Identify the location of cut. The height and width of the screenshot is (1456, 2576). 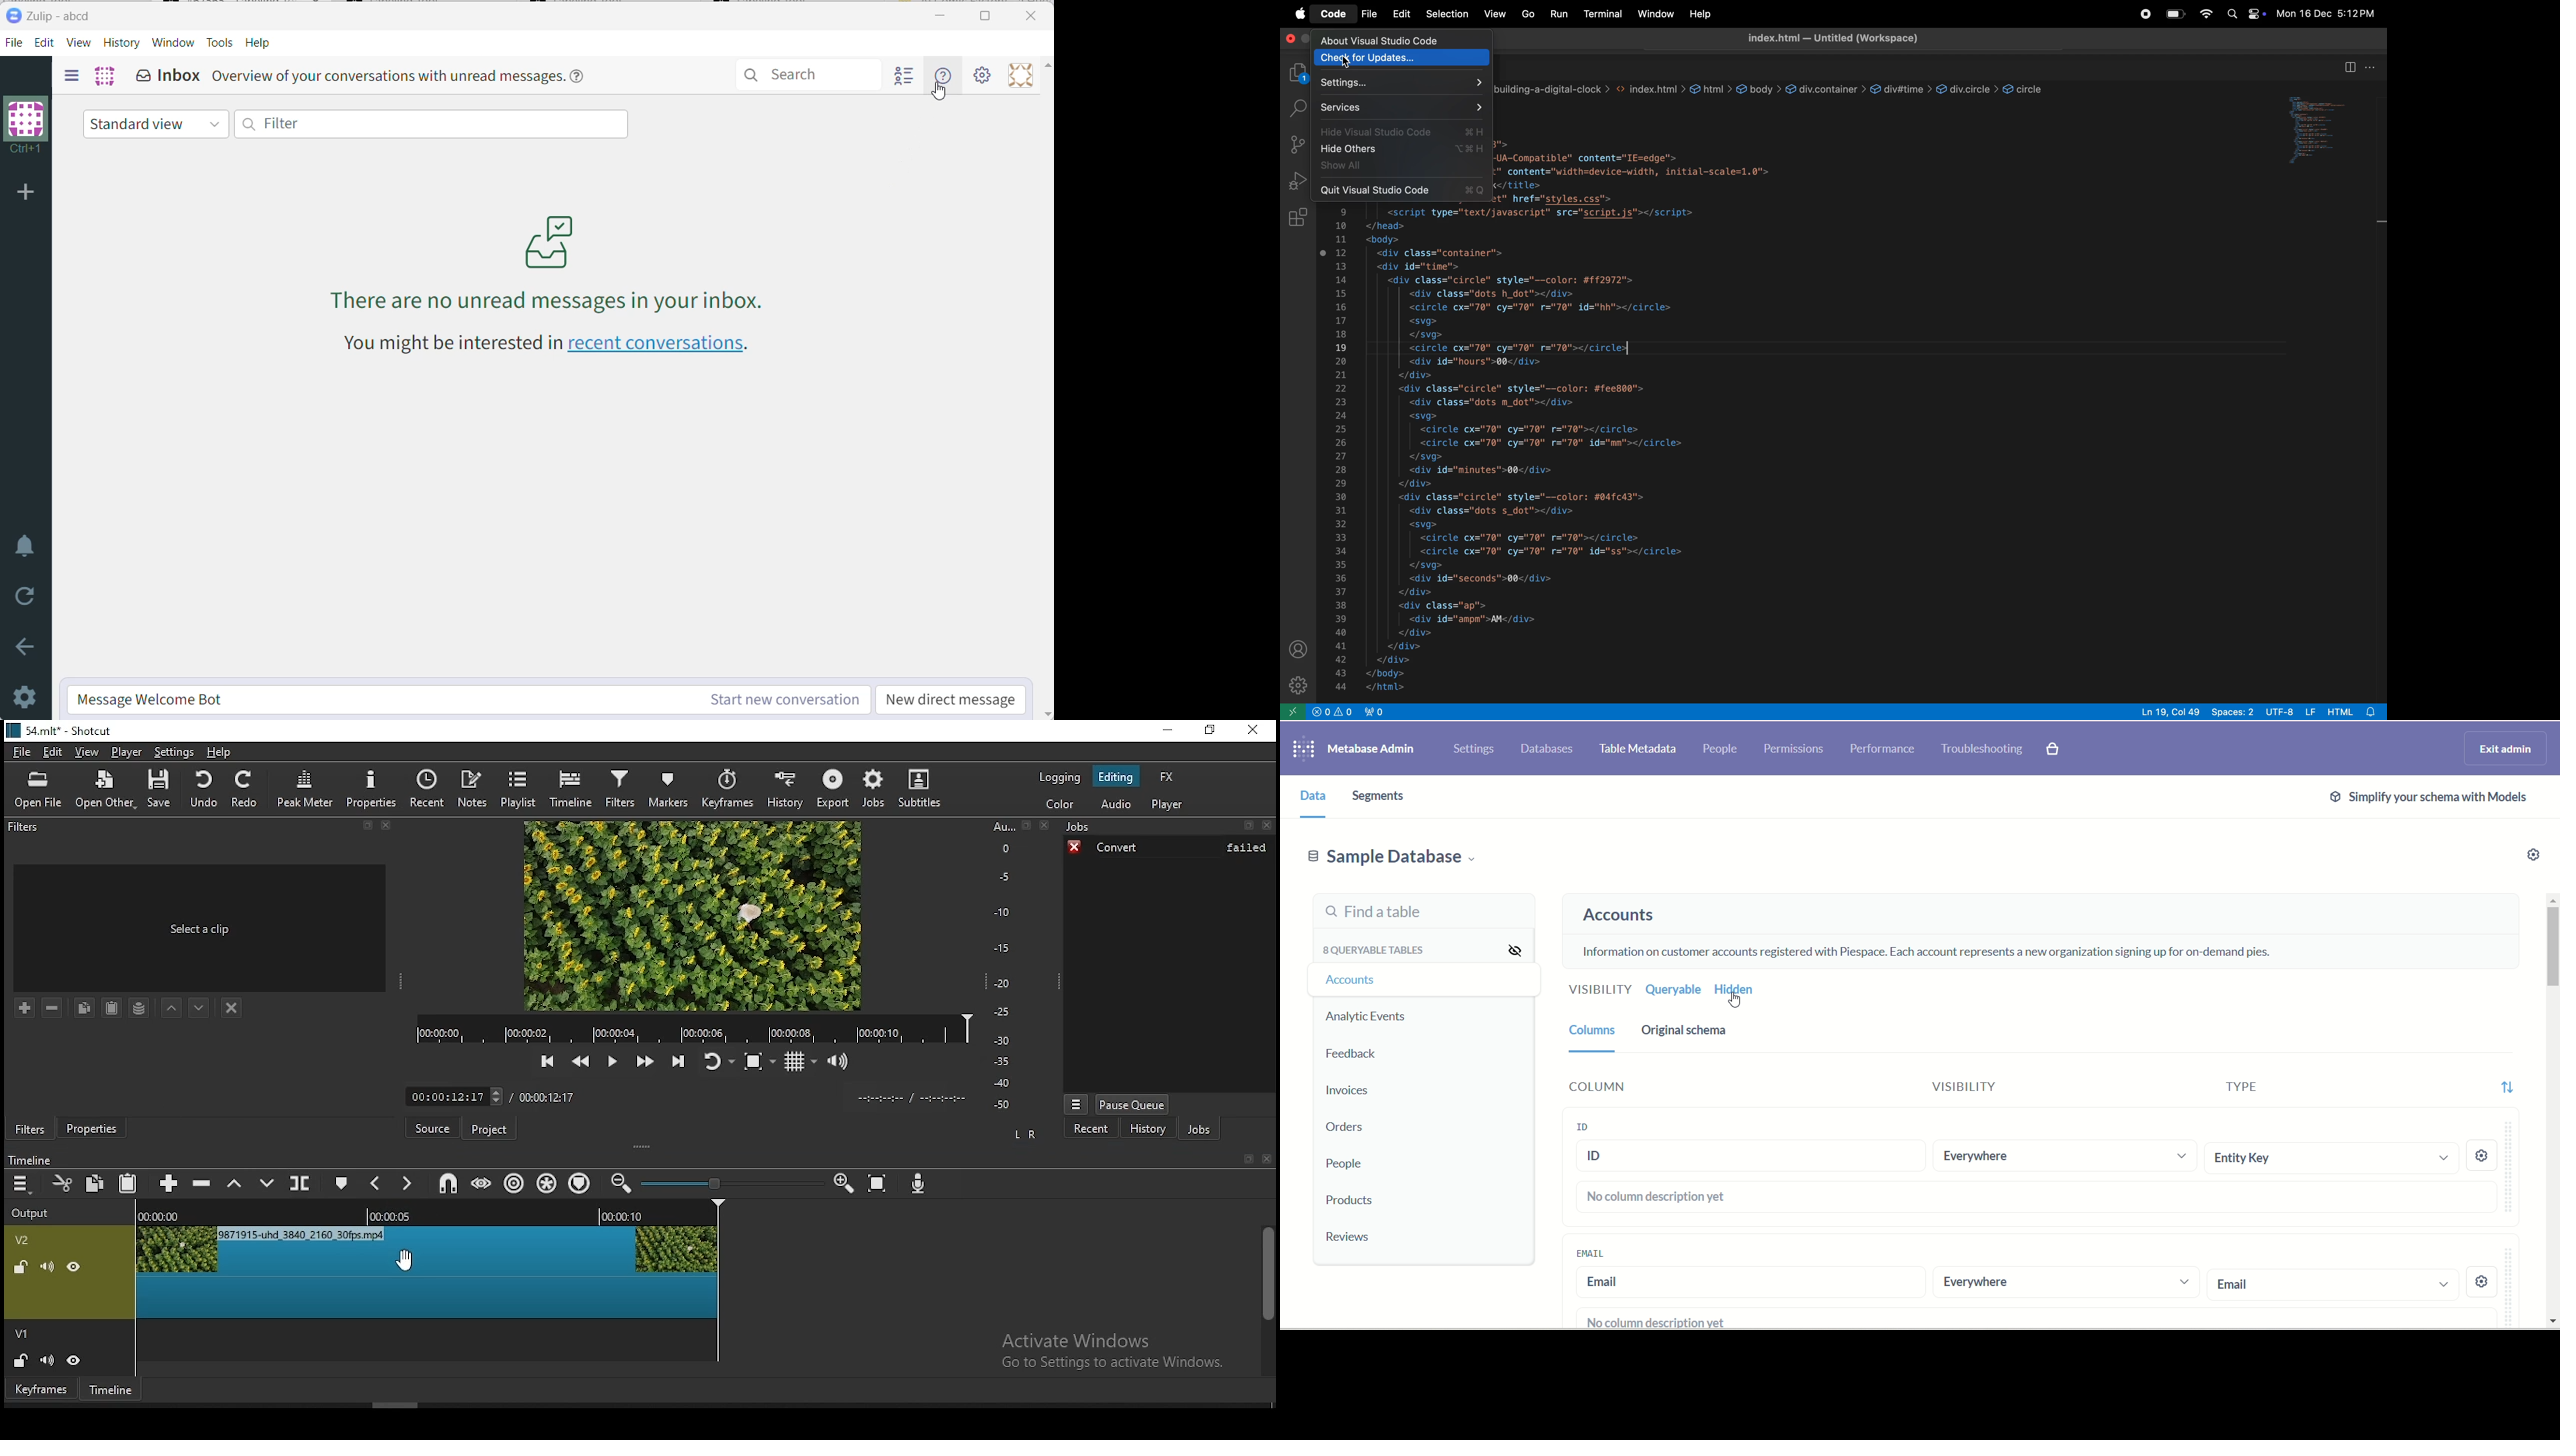
(63, 1183).